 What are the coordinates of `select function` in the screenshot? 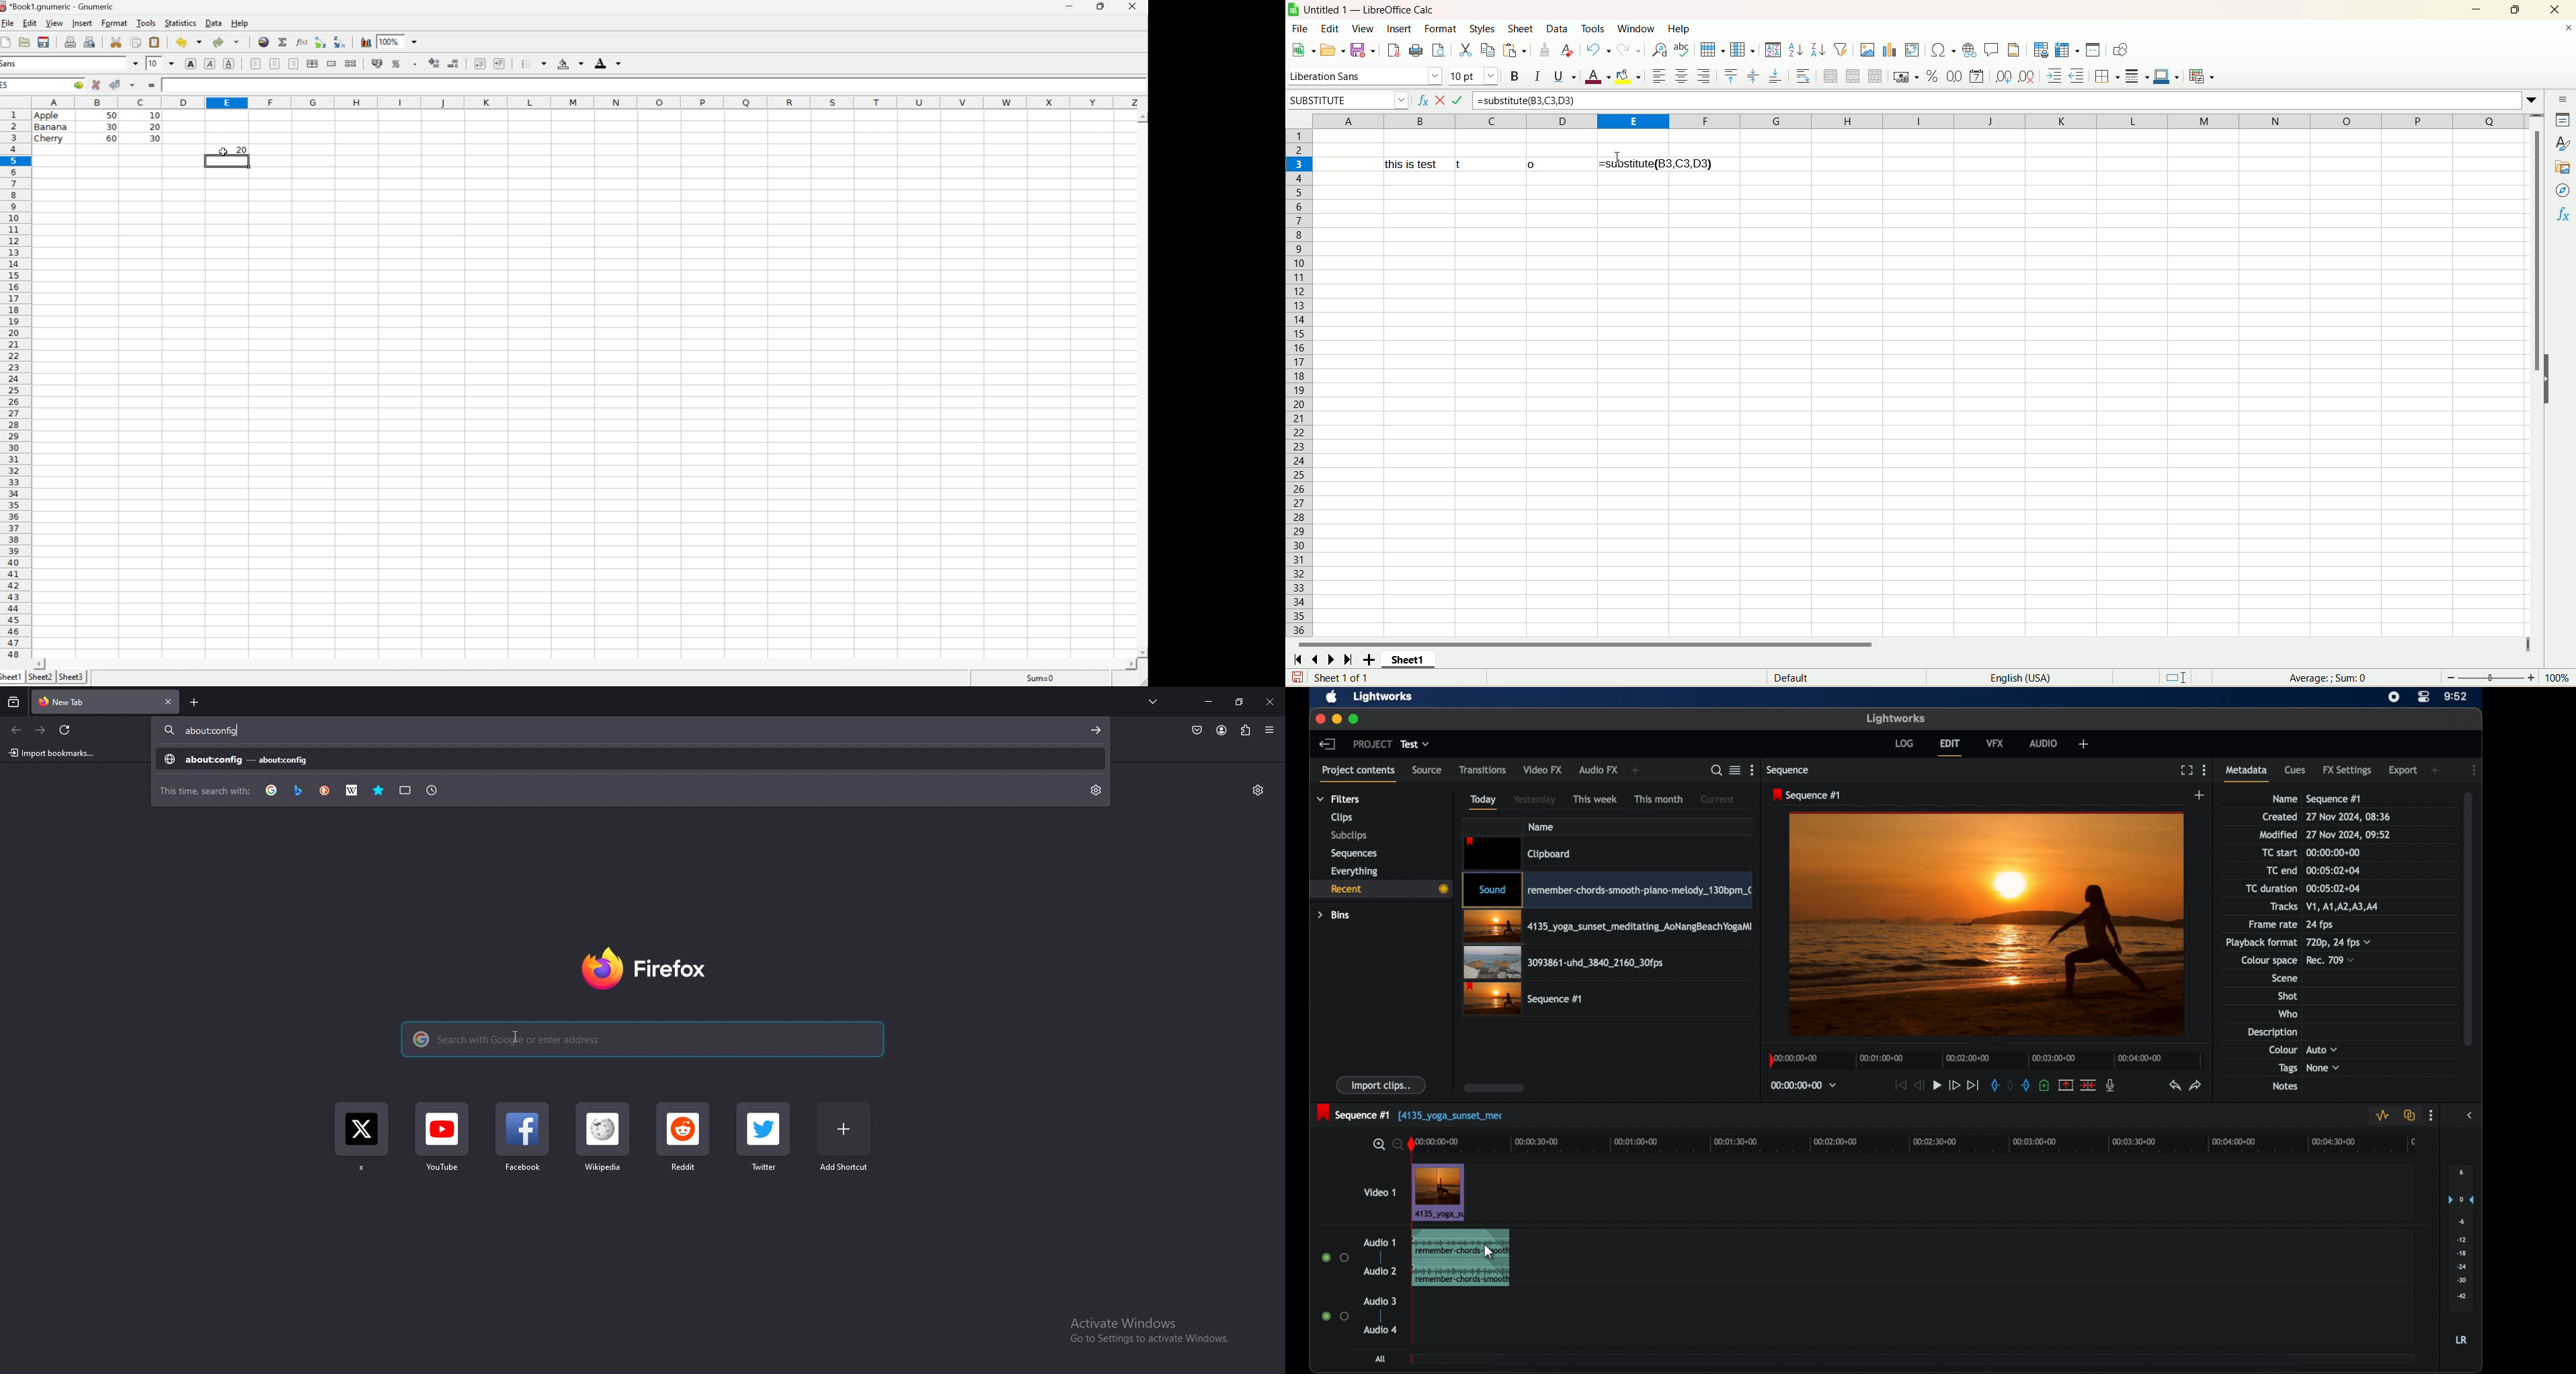 It's located at (1444, 102).